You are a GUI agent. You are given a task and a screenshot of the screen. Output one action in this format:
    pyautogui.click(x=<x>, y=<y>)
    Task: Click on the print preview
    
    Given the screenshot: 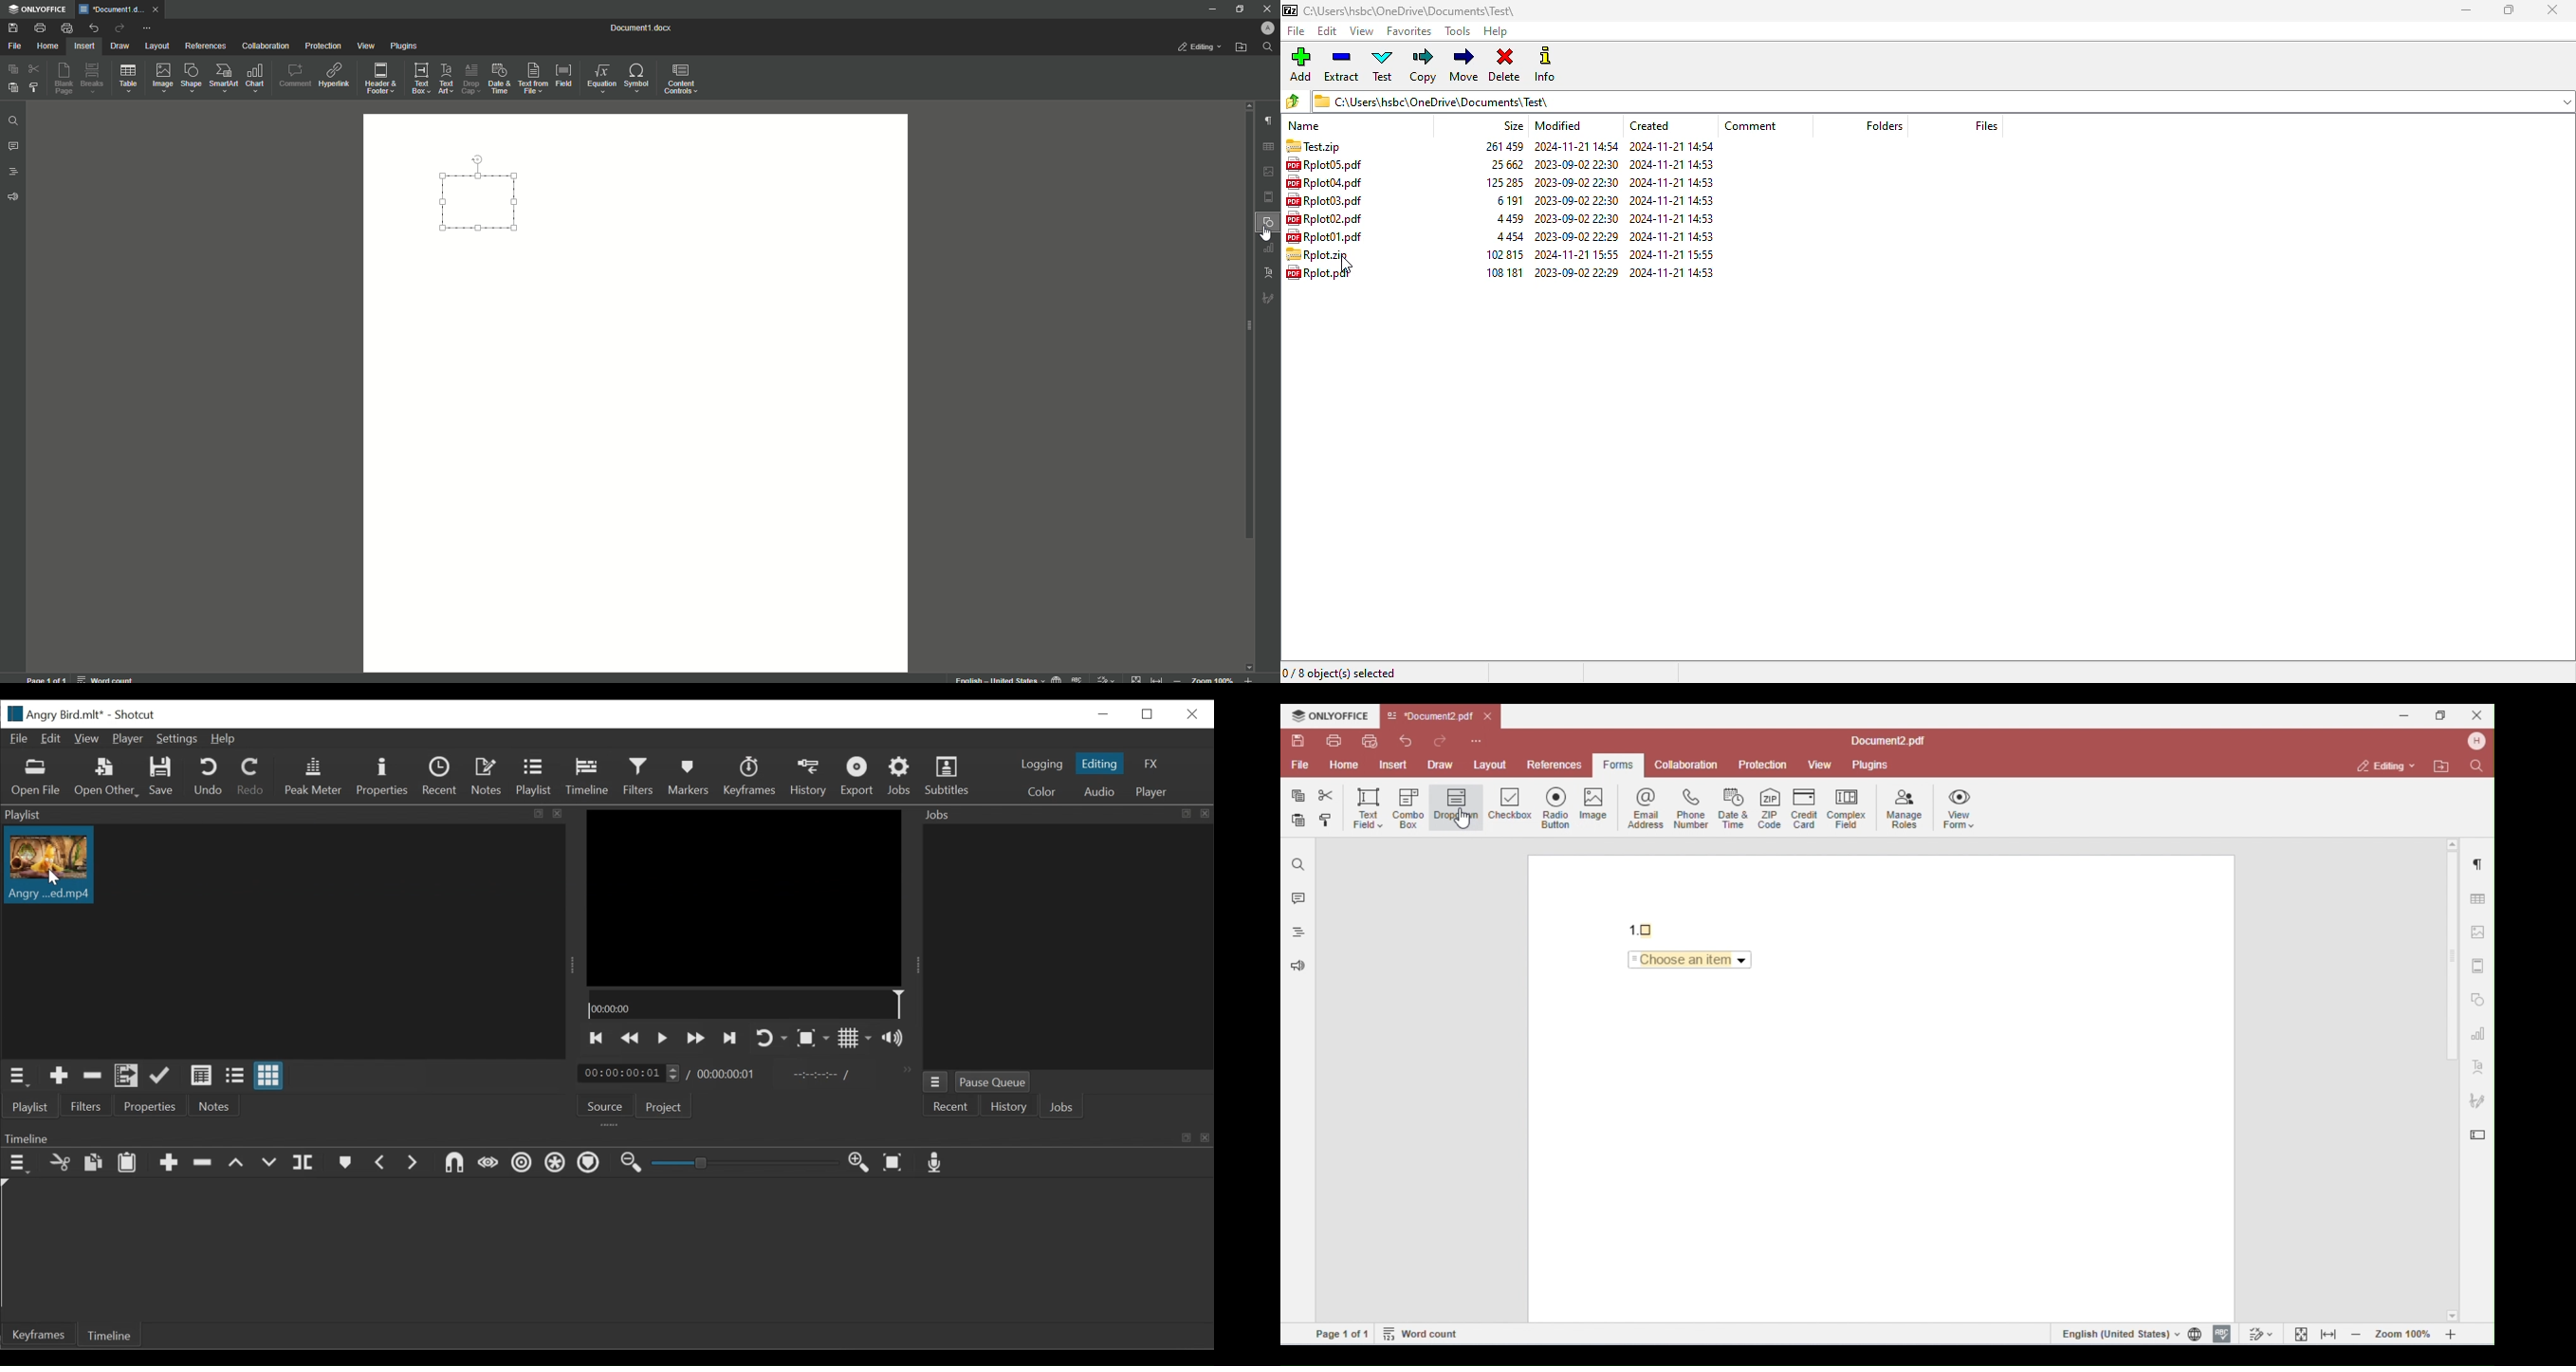 What is the action you would take?
    pyautogui.click(x=1369, y=741)
    